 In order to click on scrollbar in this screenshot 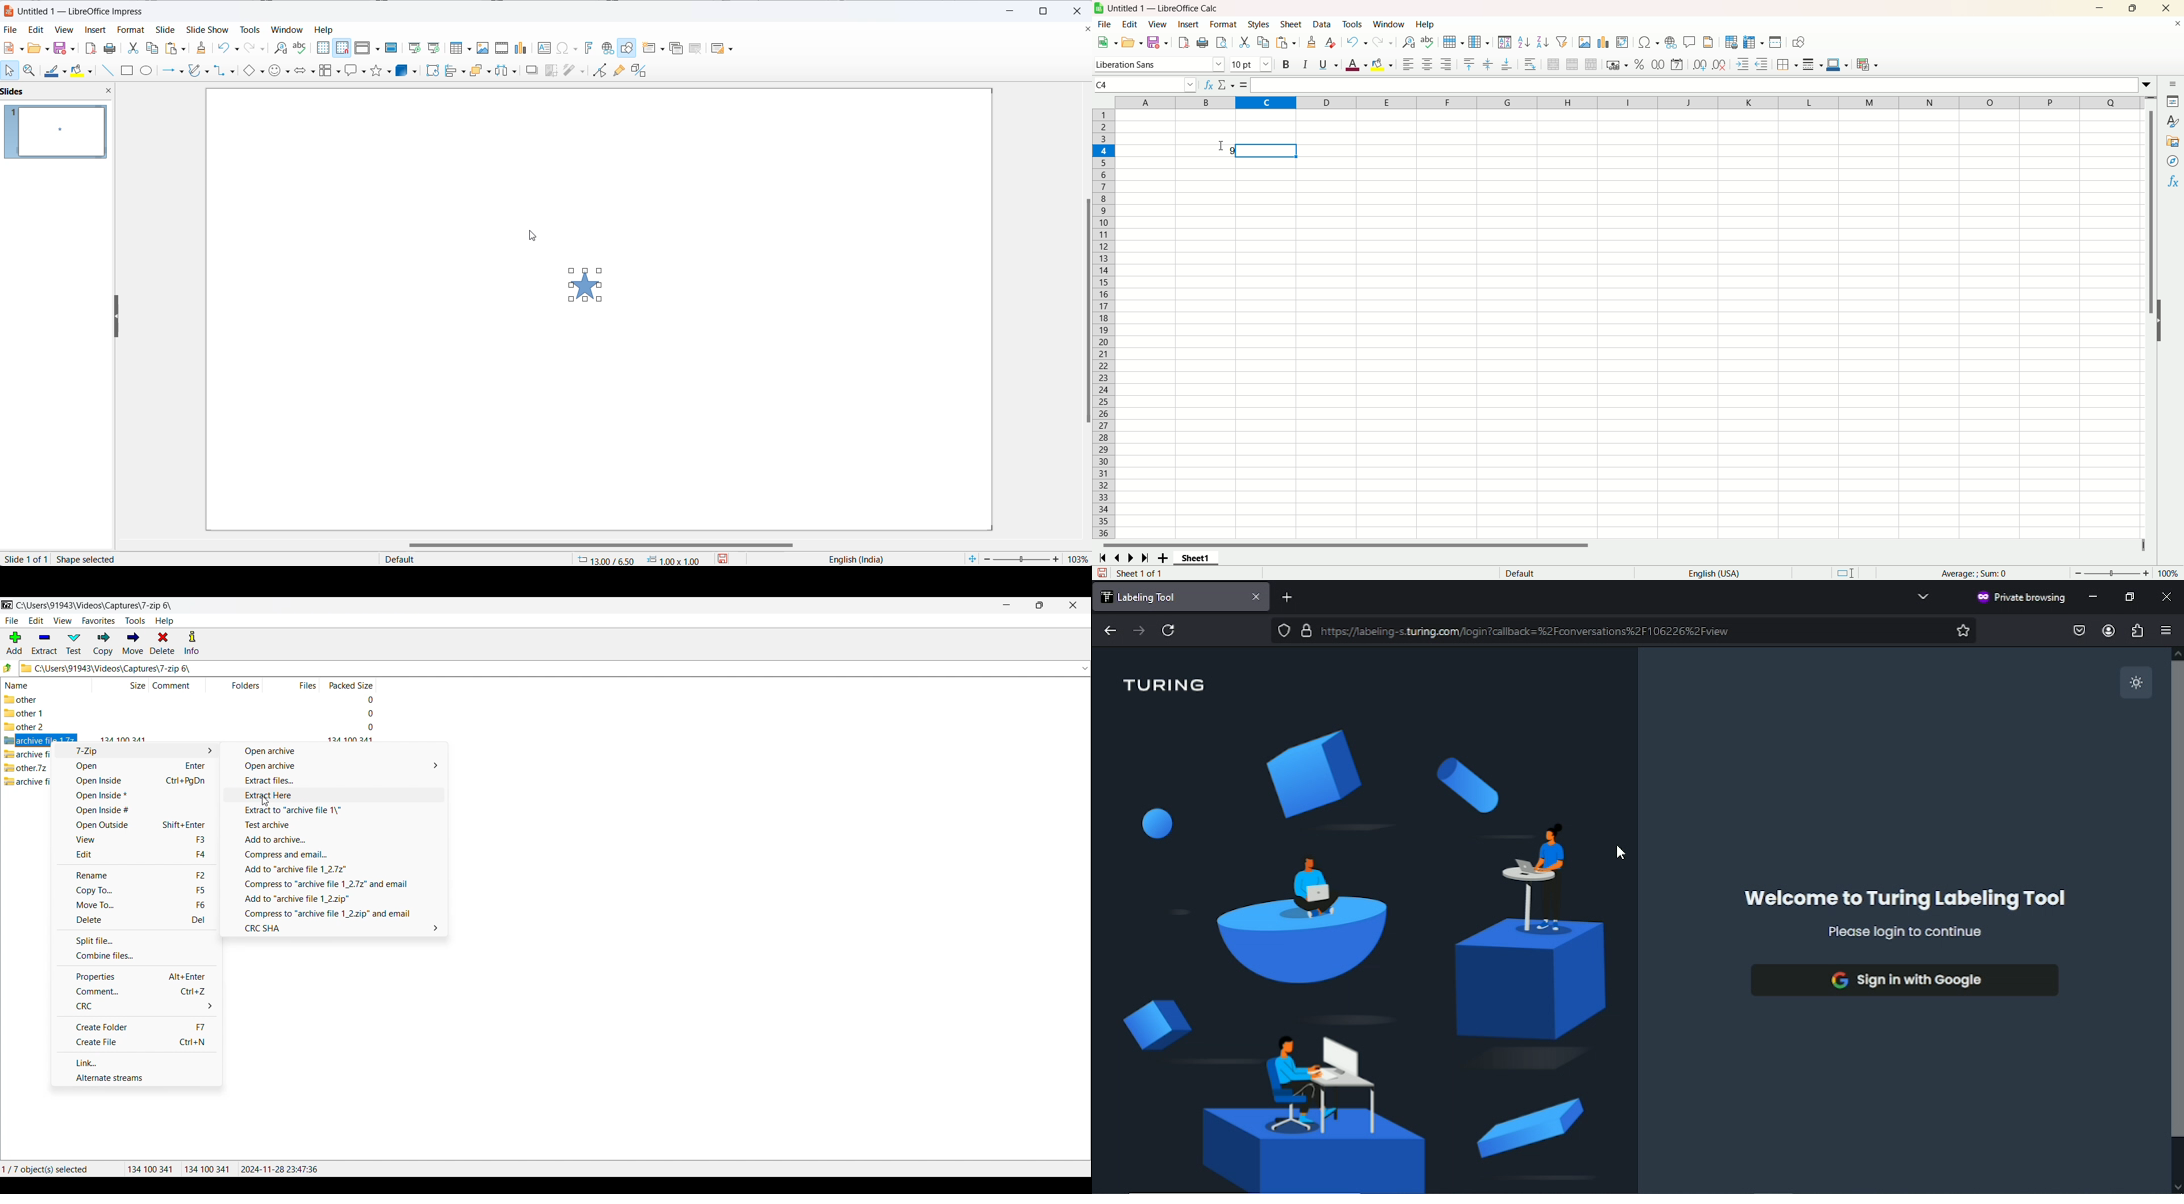, I will do `click(1081, 313)`.